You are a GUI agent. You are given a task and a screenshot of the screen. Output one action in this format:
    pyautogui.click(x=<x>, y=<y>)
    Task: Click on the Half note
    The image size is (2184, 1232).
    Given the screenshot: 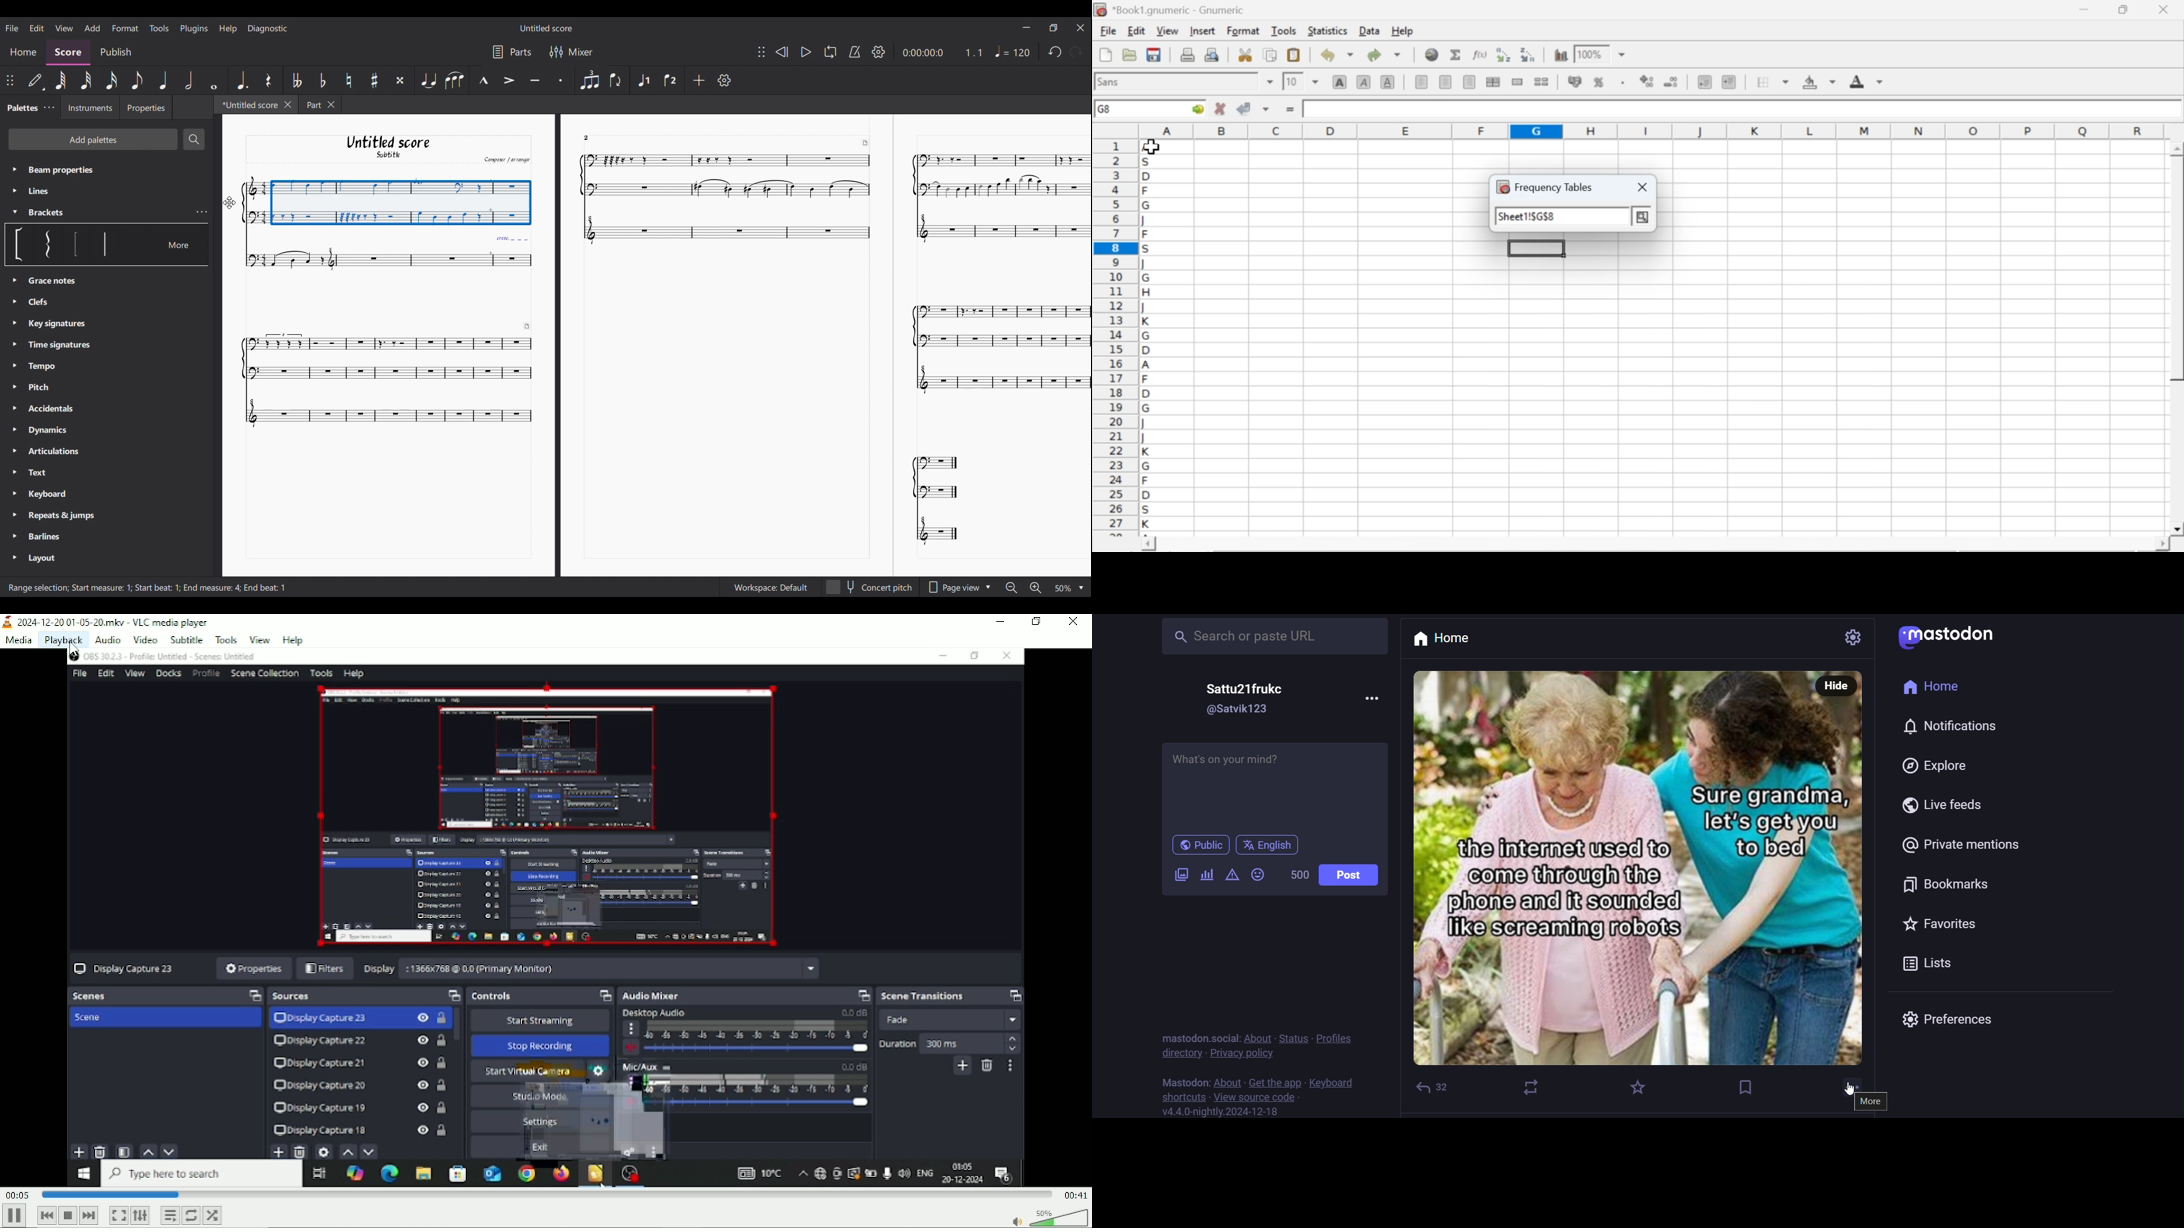 What is the action you would take?
    pyautogui.click(x=189, y=80)
    